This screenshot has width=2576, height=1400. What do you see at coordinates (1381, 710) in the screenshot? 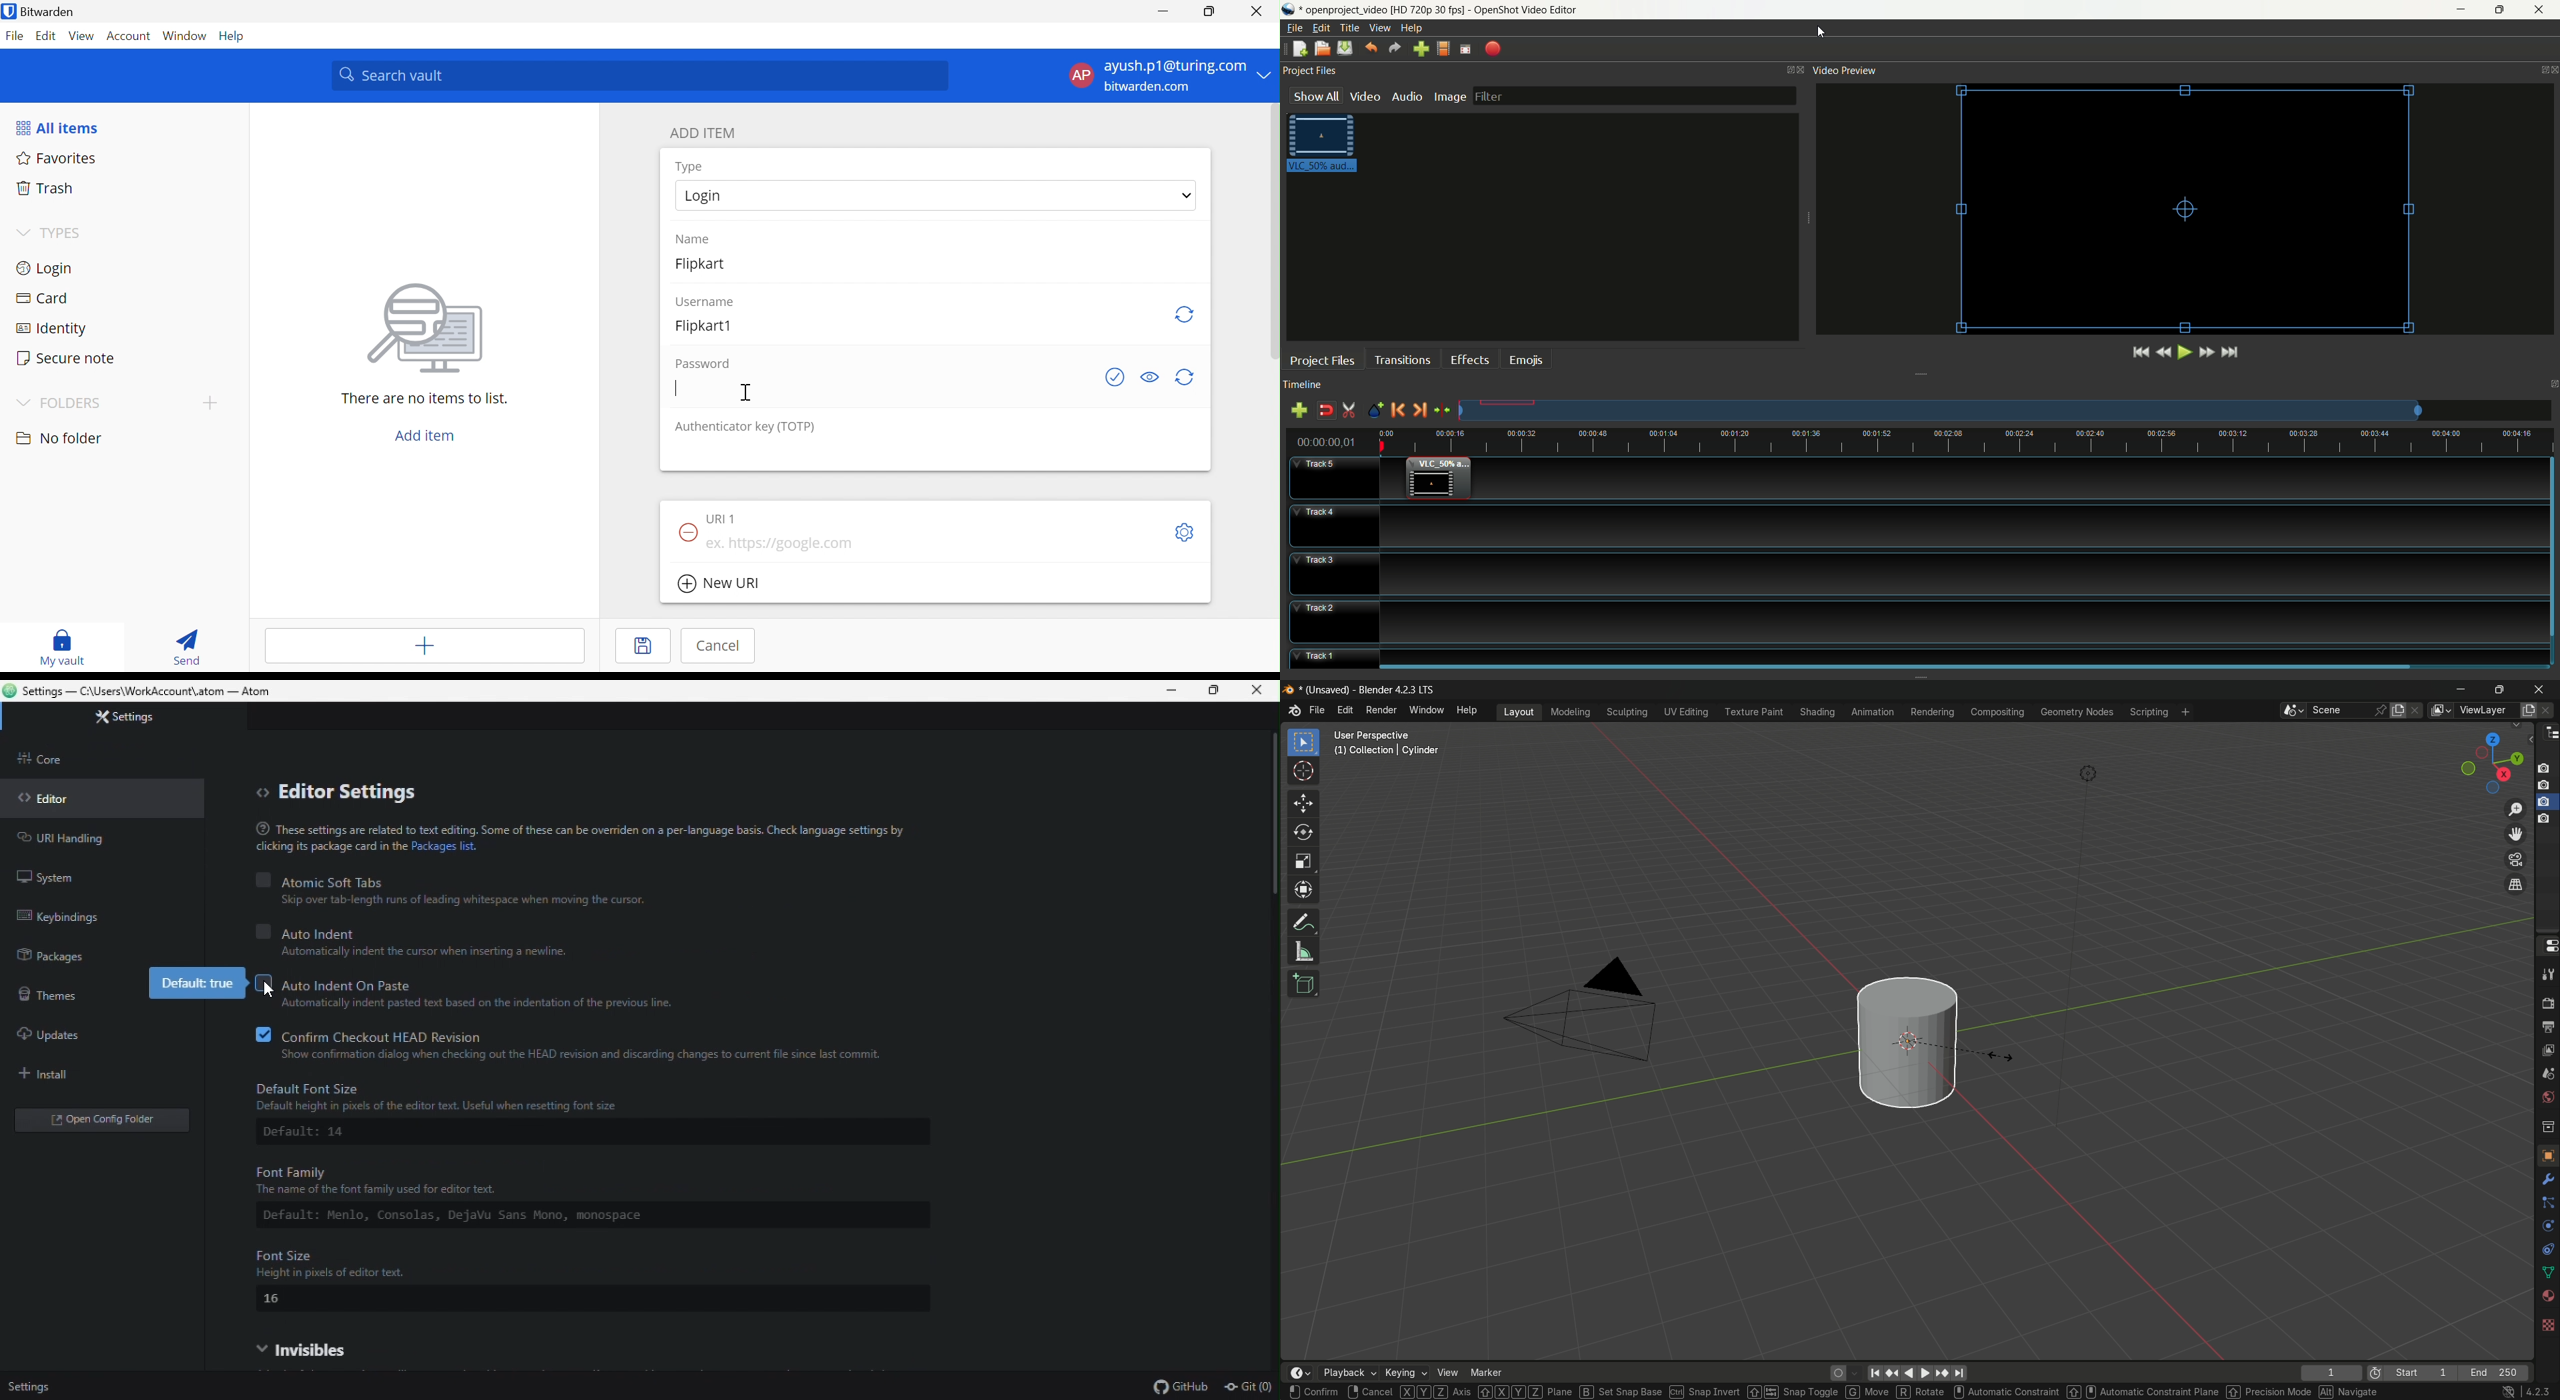
I see `render menu` at bounding box center [1381, 710].